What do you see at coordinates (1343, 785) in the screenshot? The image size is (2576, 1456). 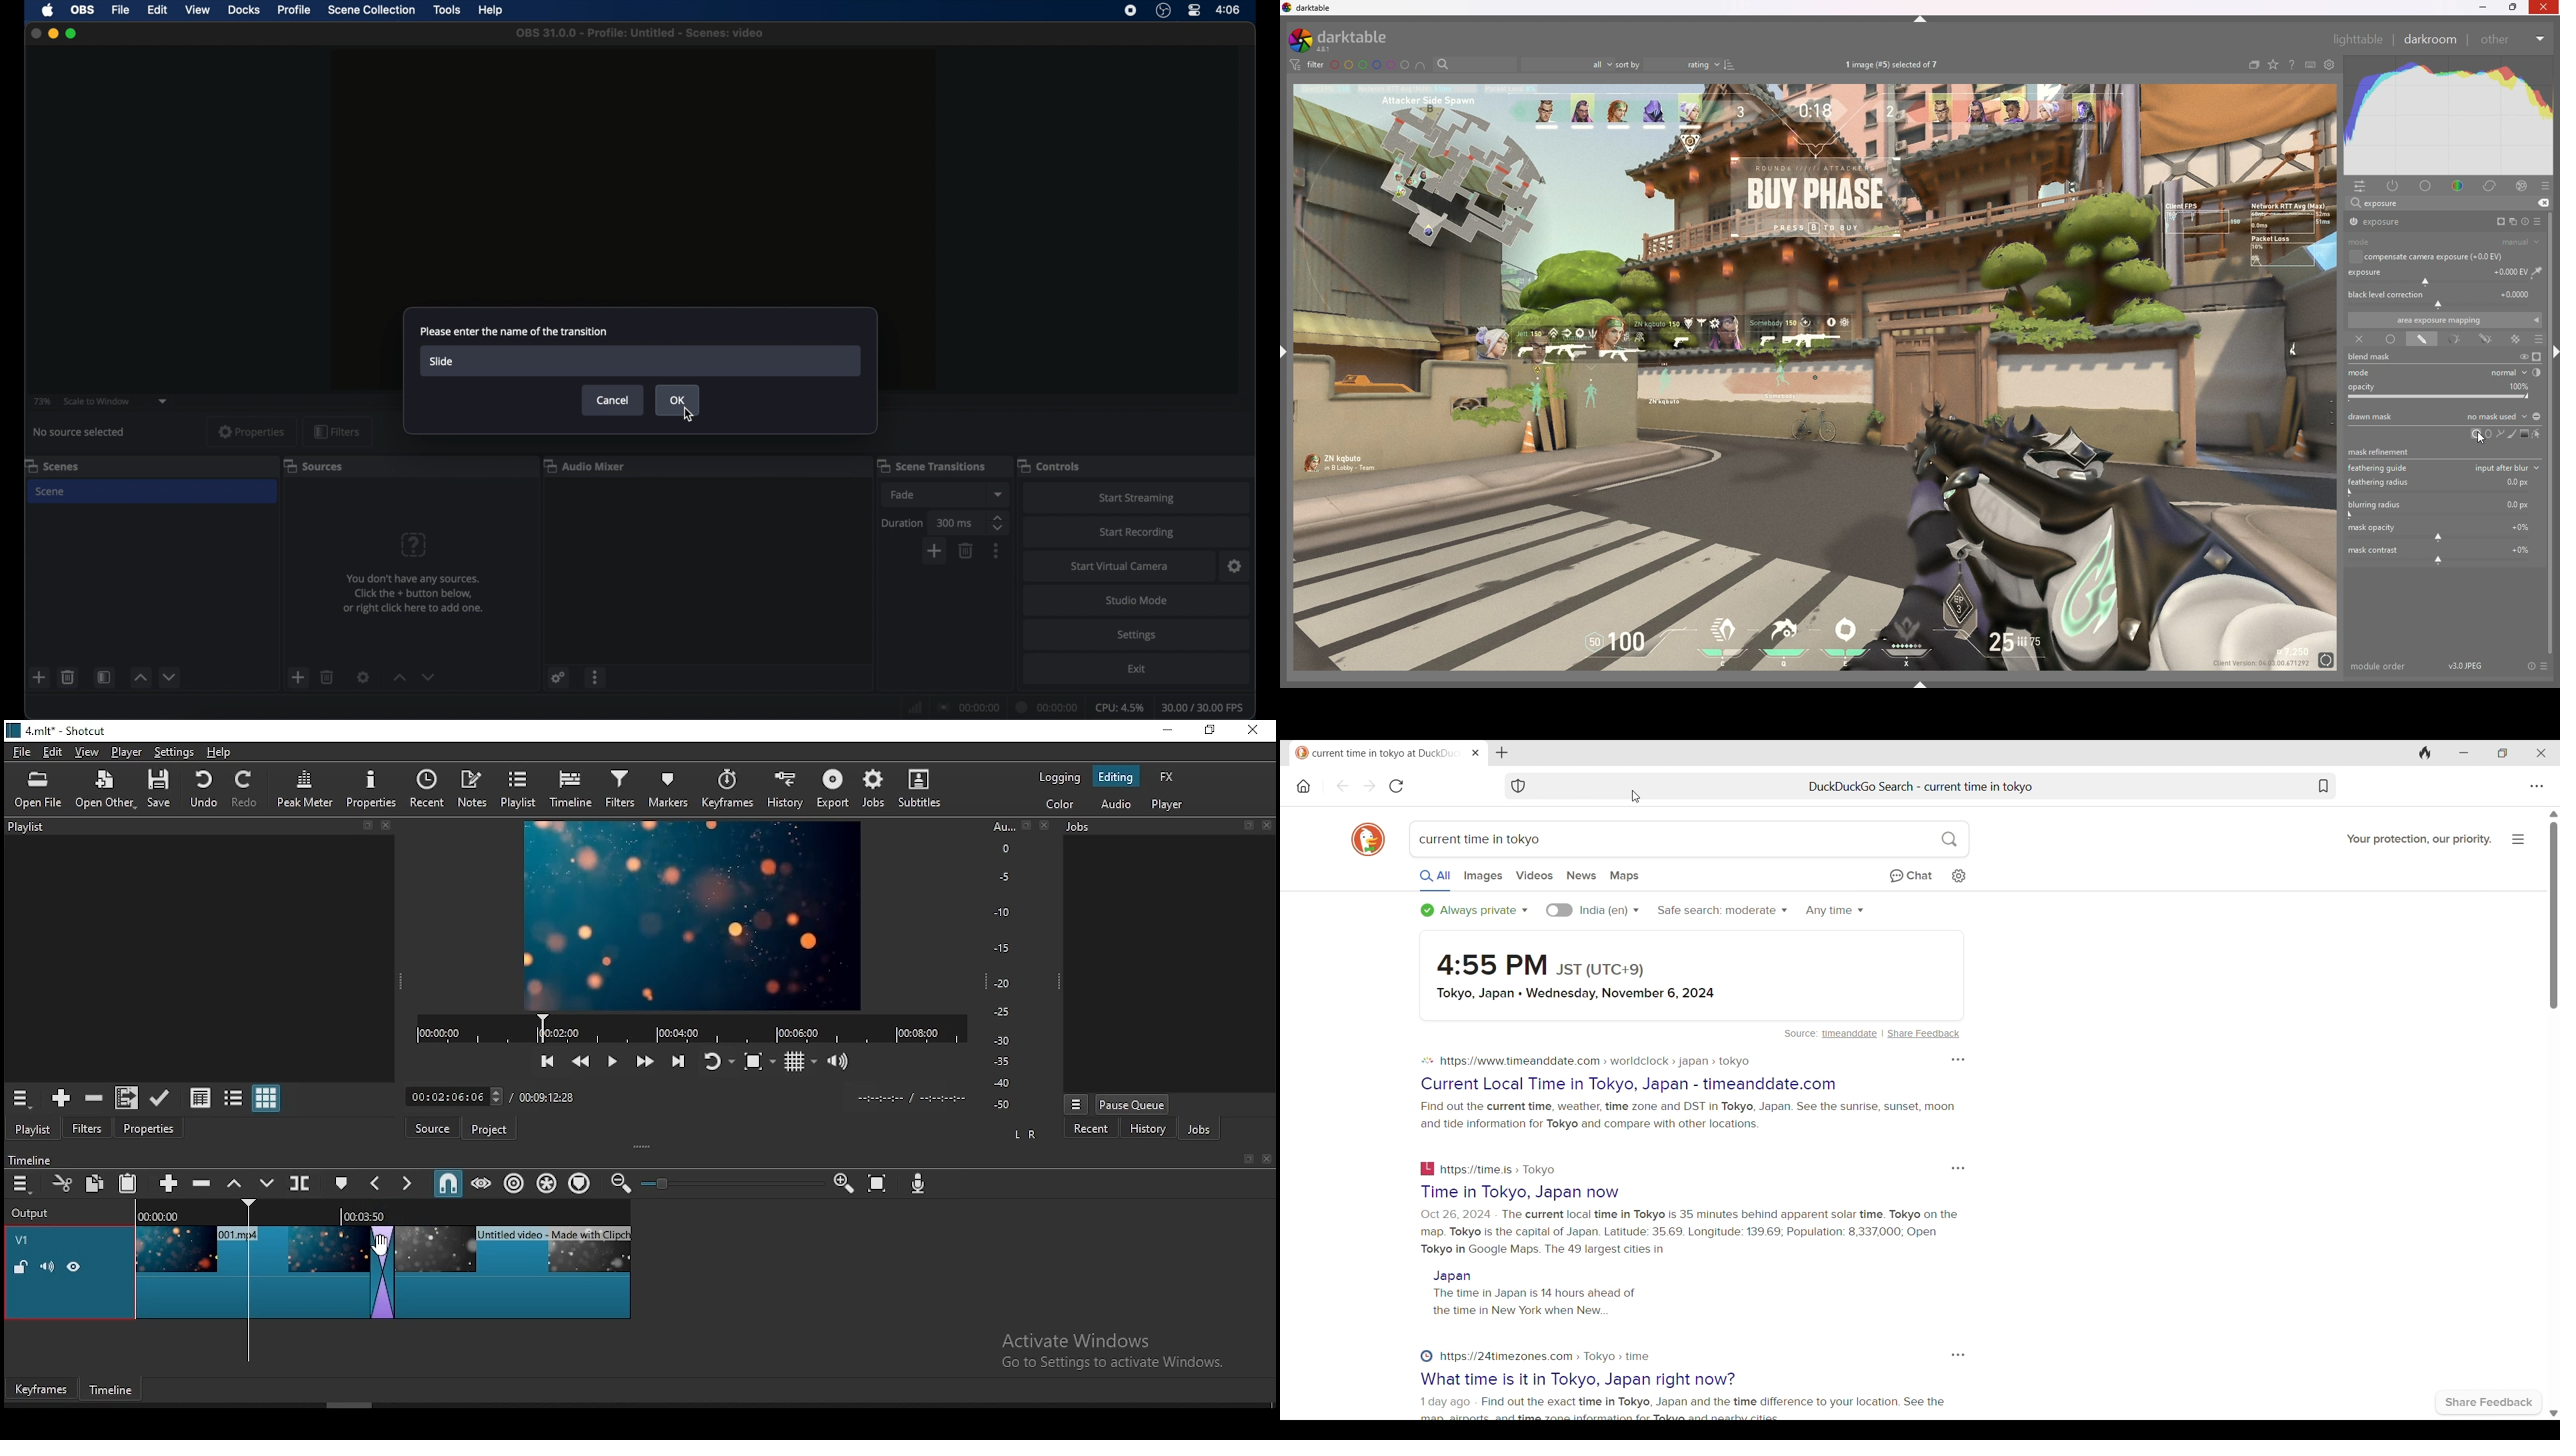 I see `Go back` at bounding box center [1343, 785].